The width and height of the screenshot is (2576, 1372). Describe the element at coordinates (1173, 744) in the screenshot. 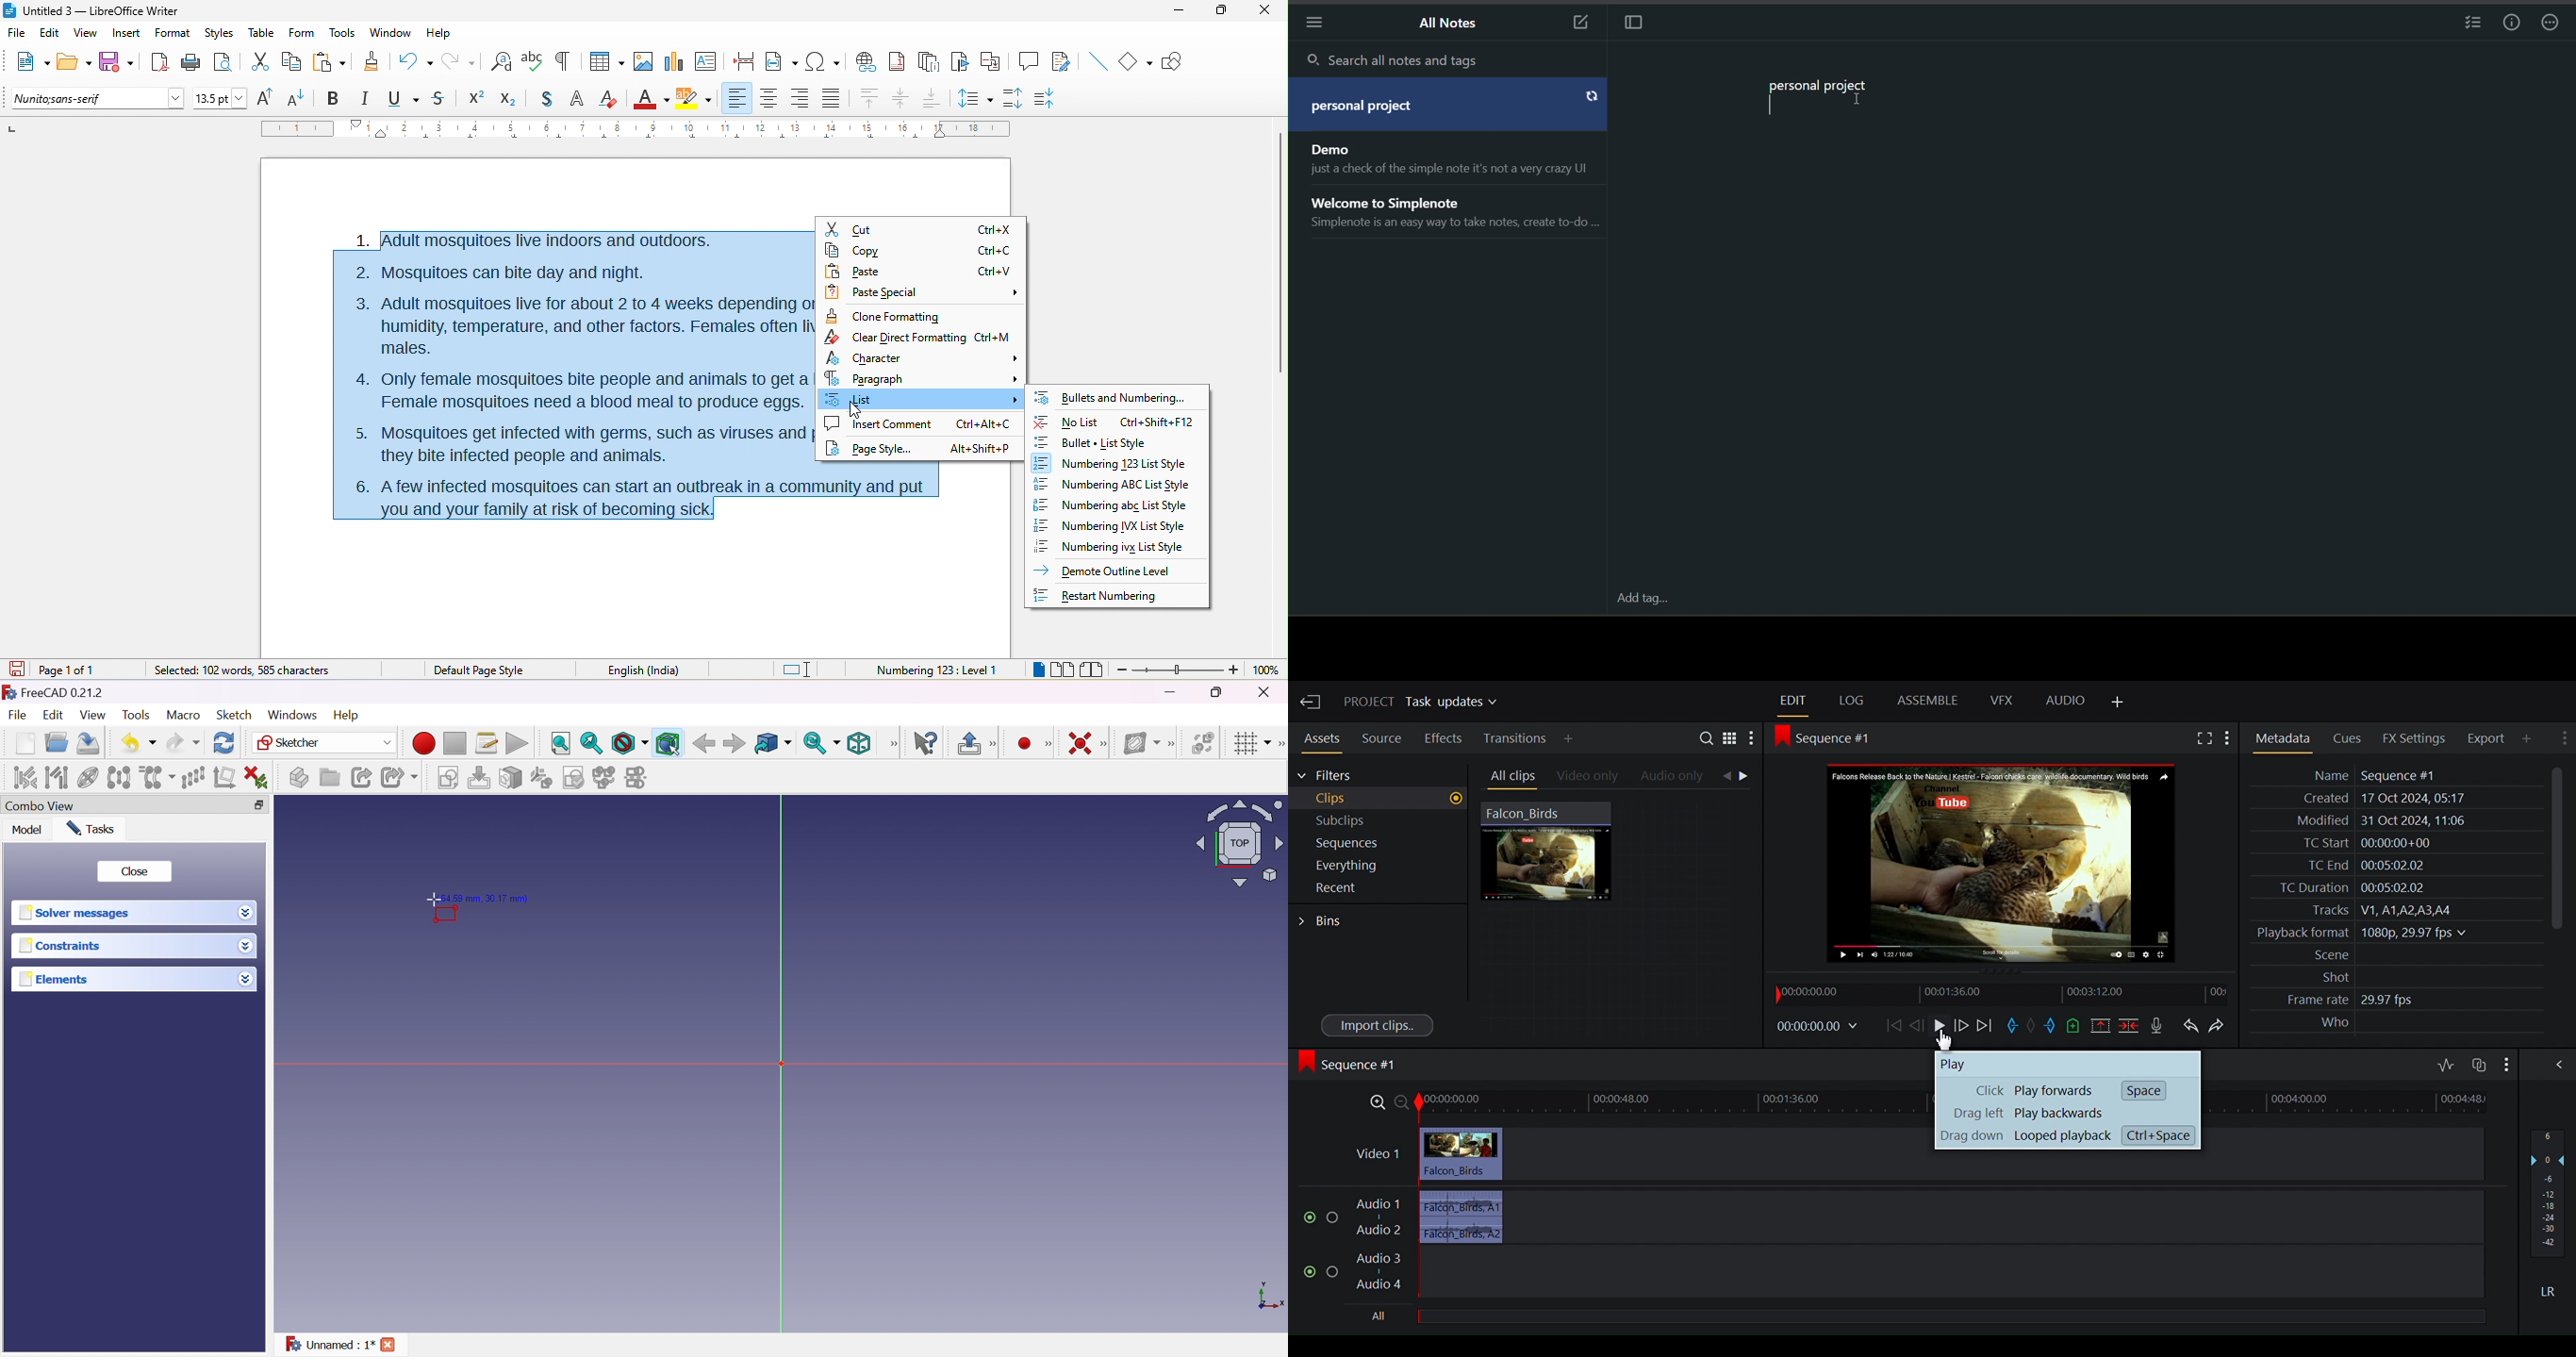

I see `[Sketcher B-spline tools]` at that location.